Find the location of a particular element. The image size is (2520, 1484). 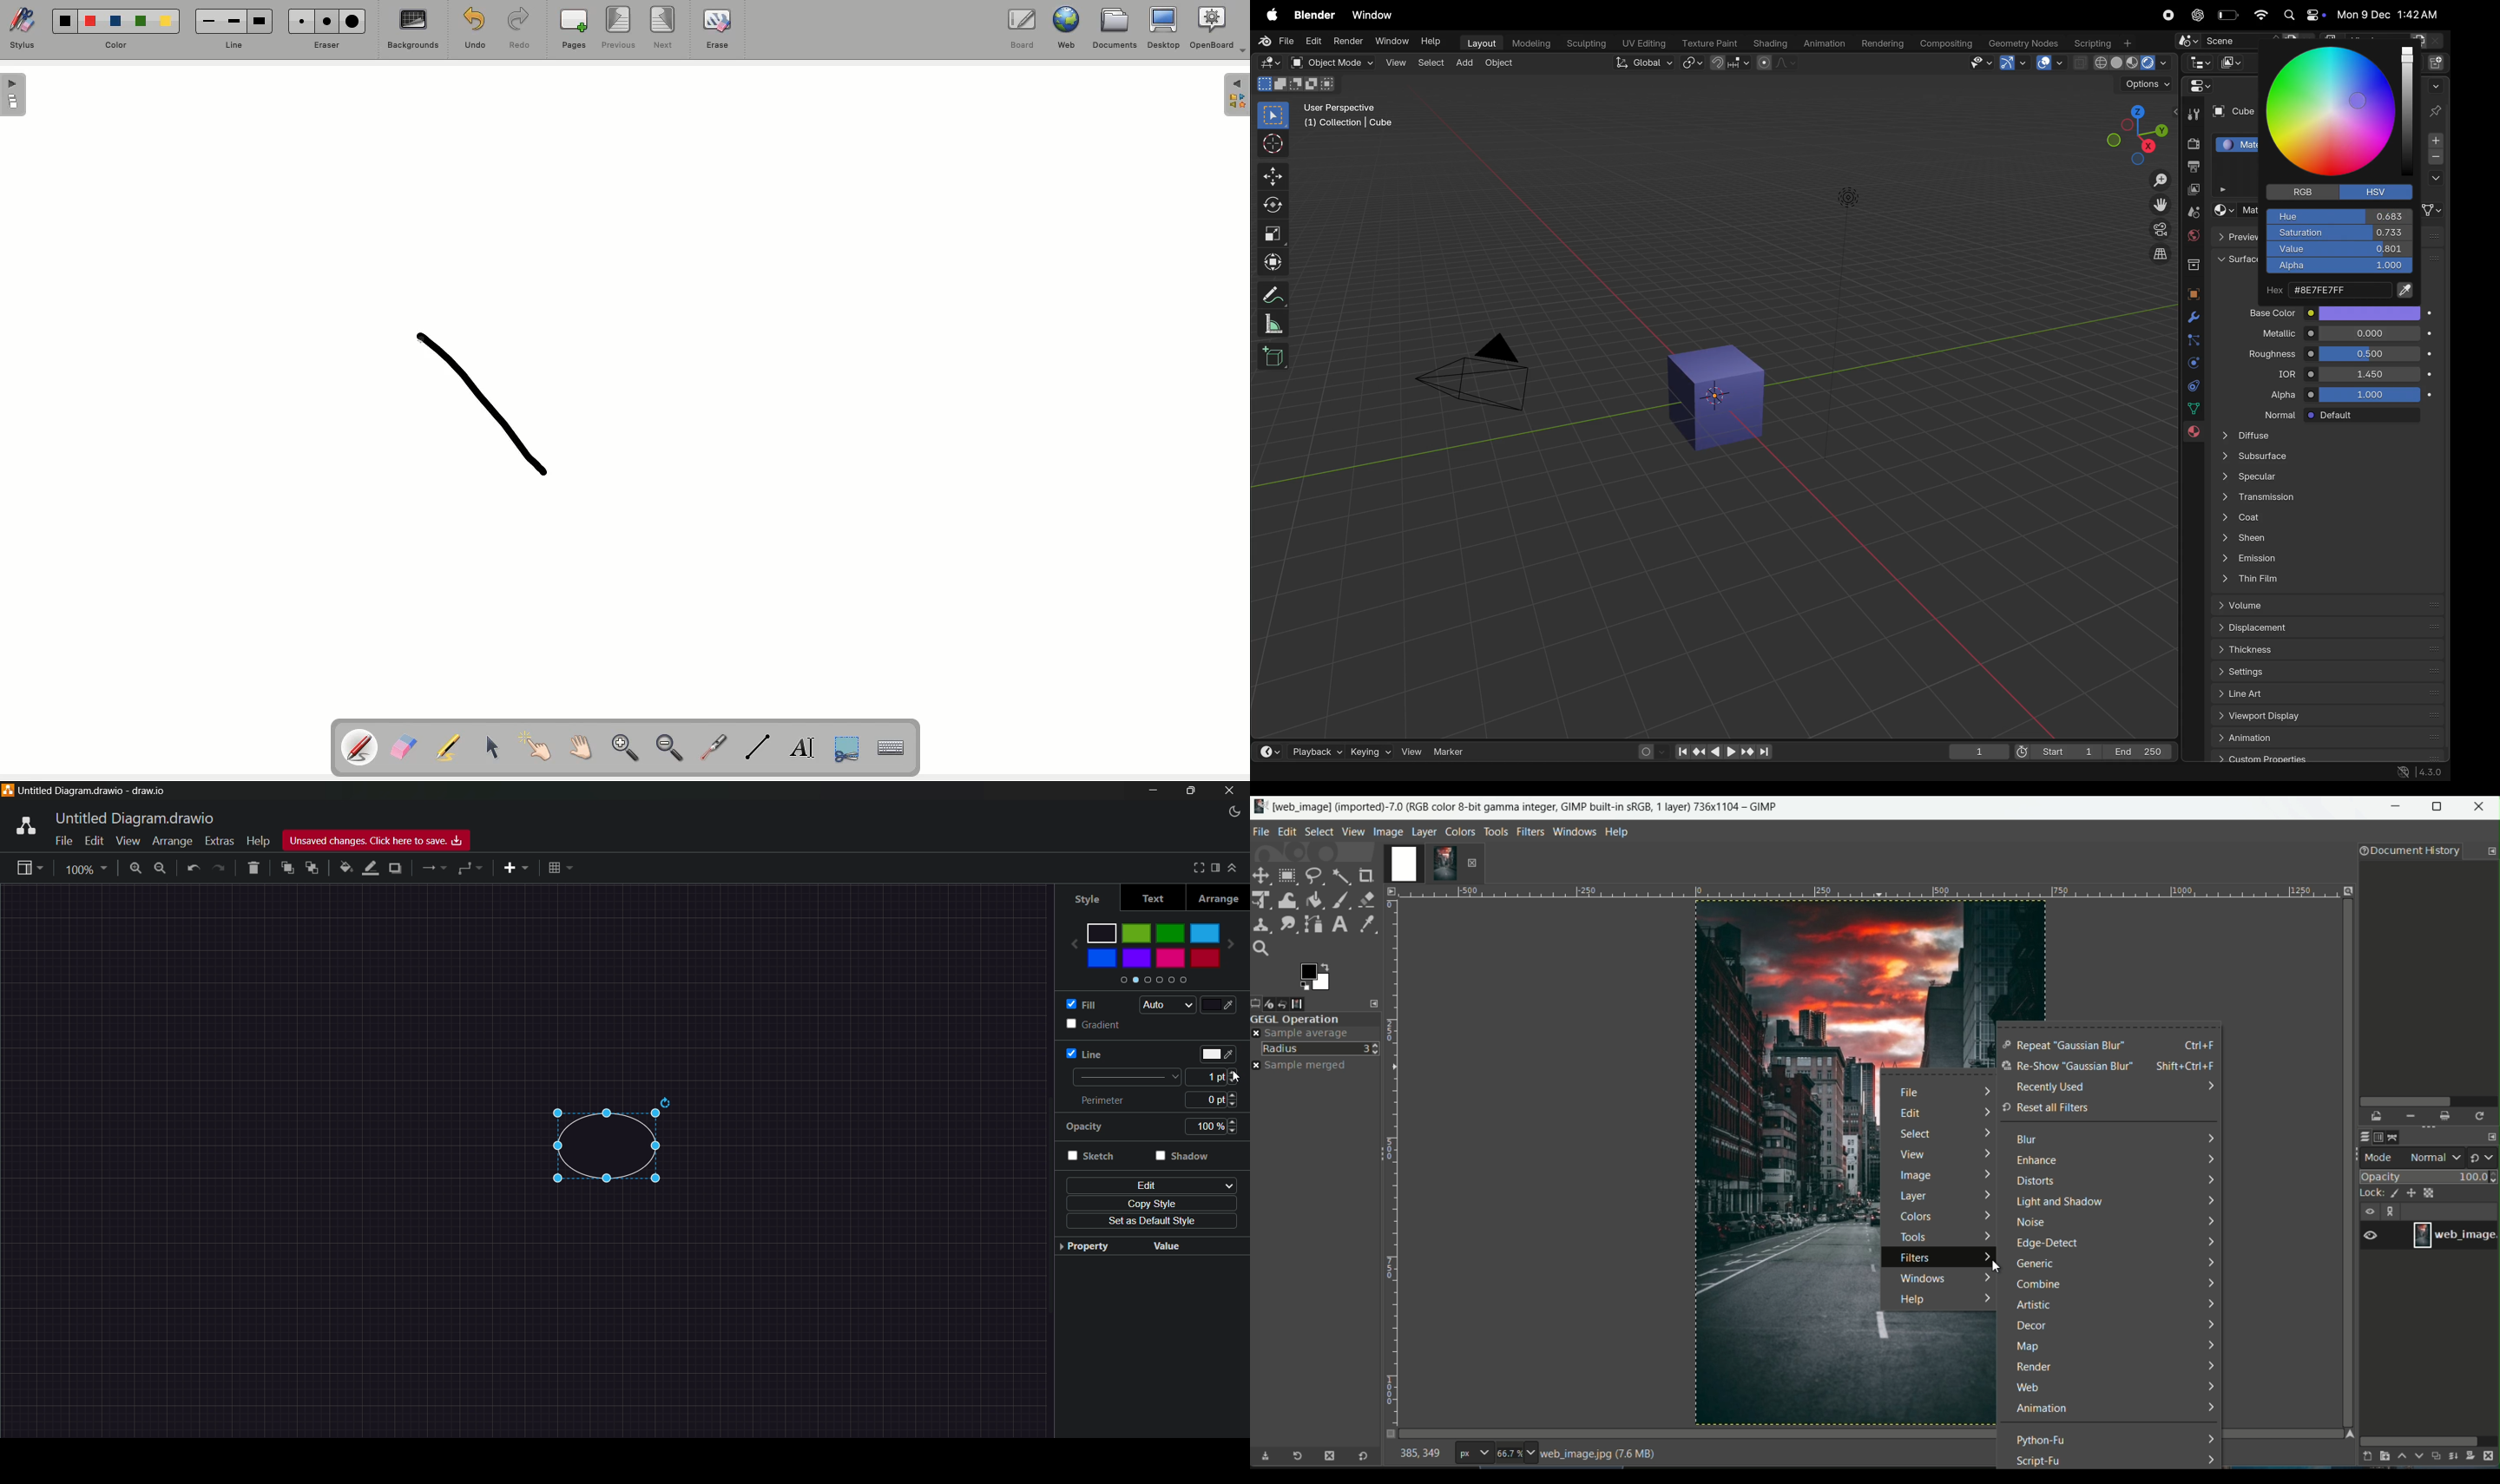

this fan is located at coordinates (2328, 580).